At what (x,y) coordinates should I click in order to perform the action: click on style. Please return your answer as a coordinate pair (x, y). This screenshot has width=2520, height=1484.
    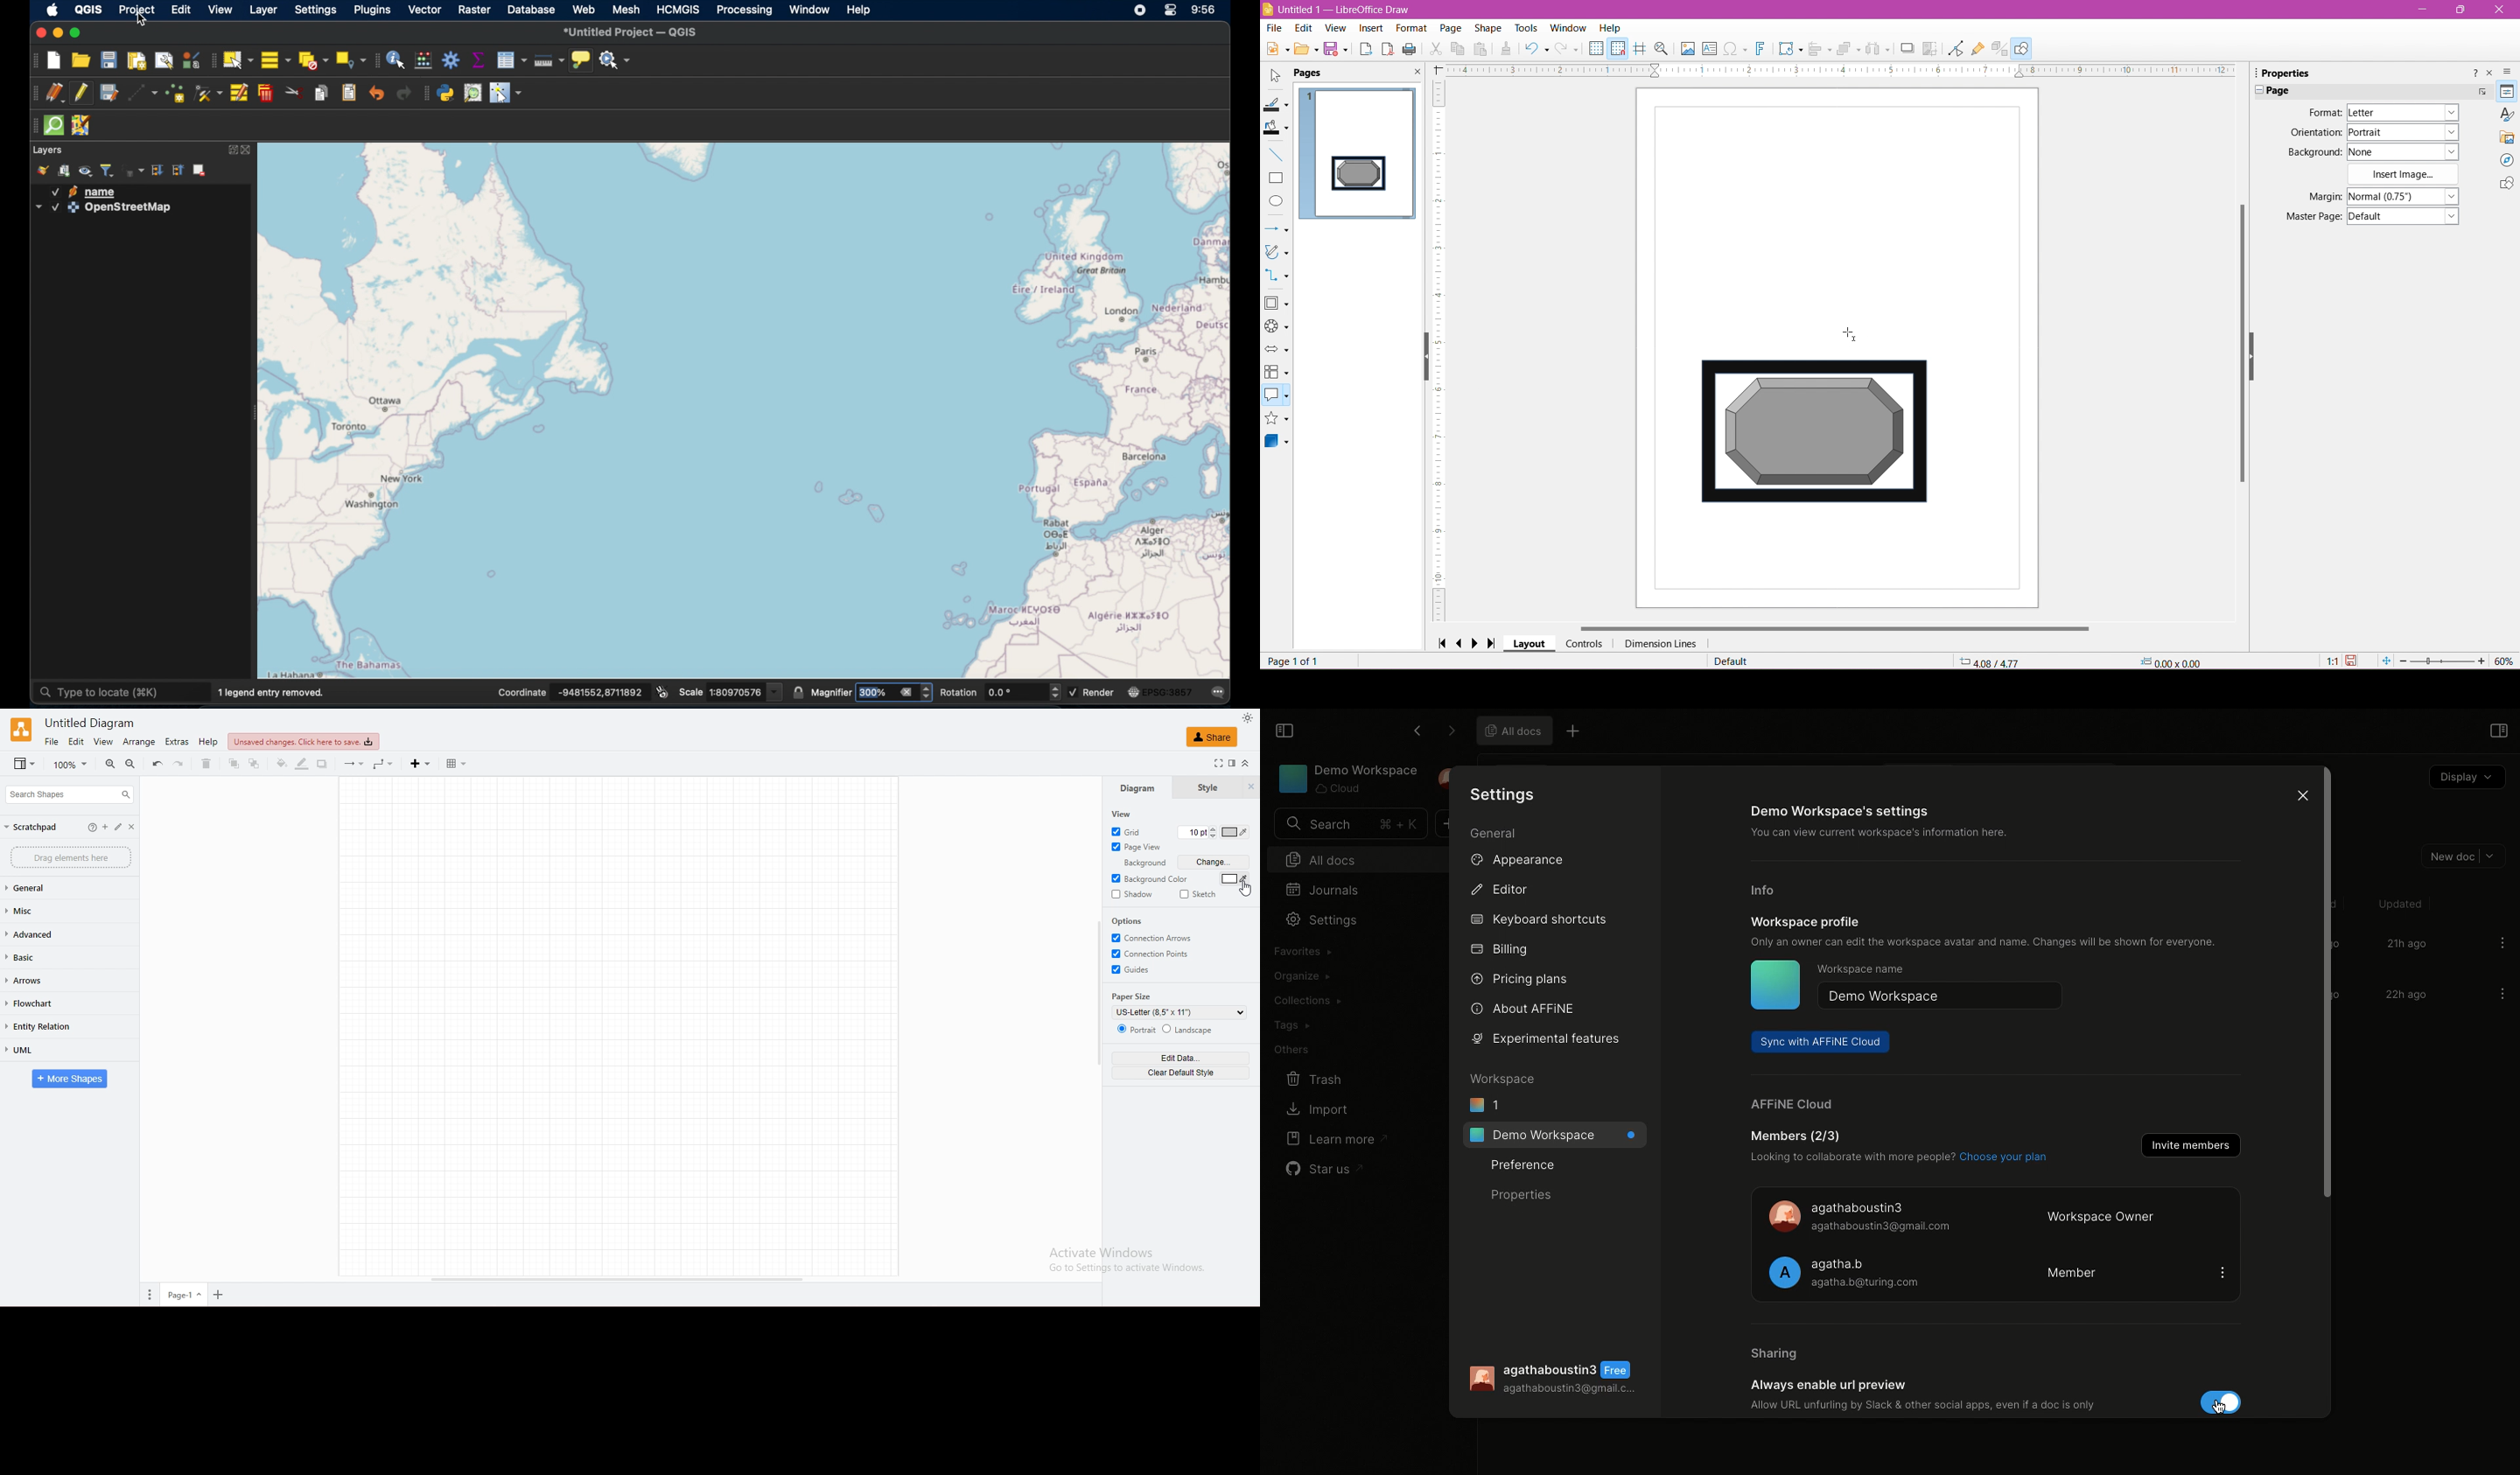
    Looking at the image, I should click on (1207, 788).